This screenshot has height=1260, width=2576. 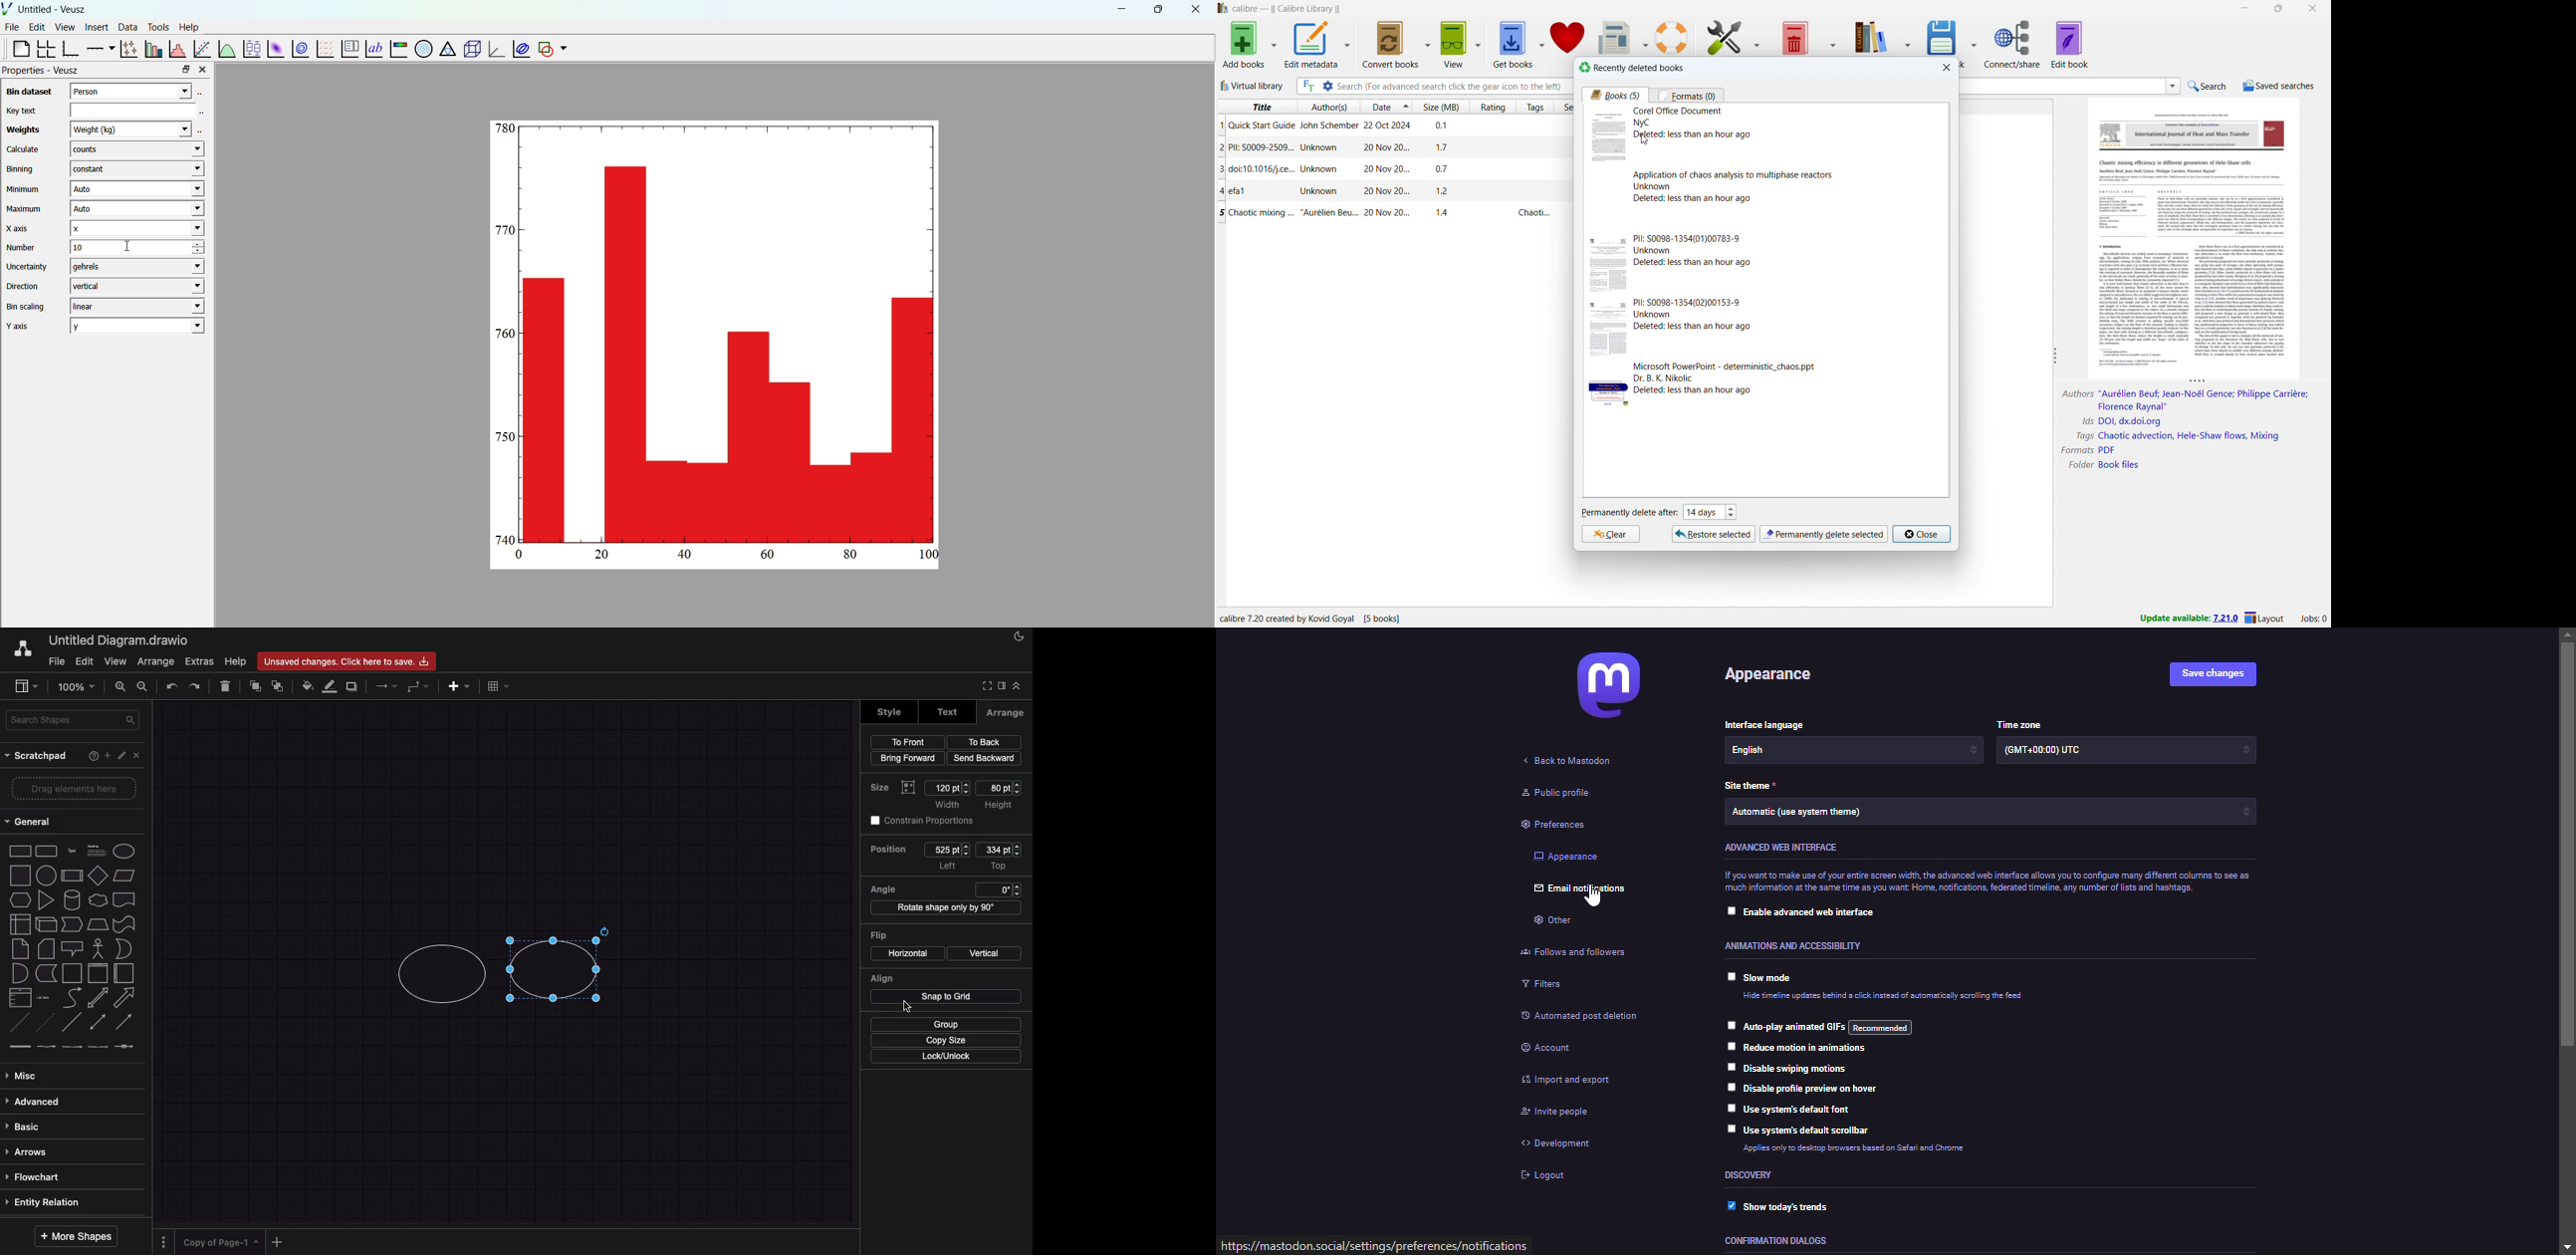 What do you see at coordinates (1709, 511) in the screenshot?
I see `set when to permanently delete` at bounding box center [1709, 511].